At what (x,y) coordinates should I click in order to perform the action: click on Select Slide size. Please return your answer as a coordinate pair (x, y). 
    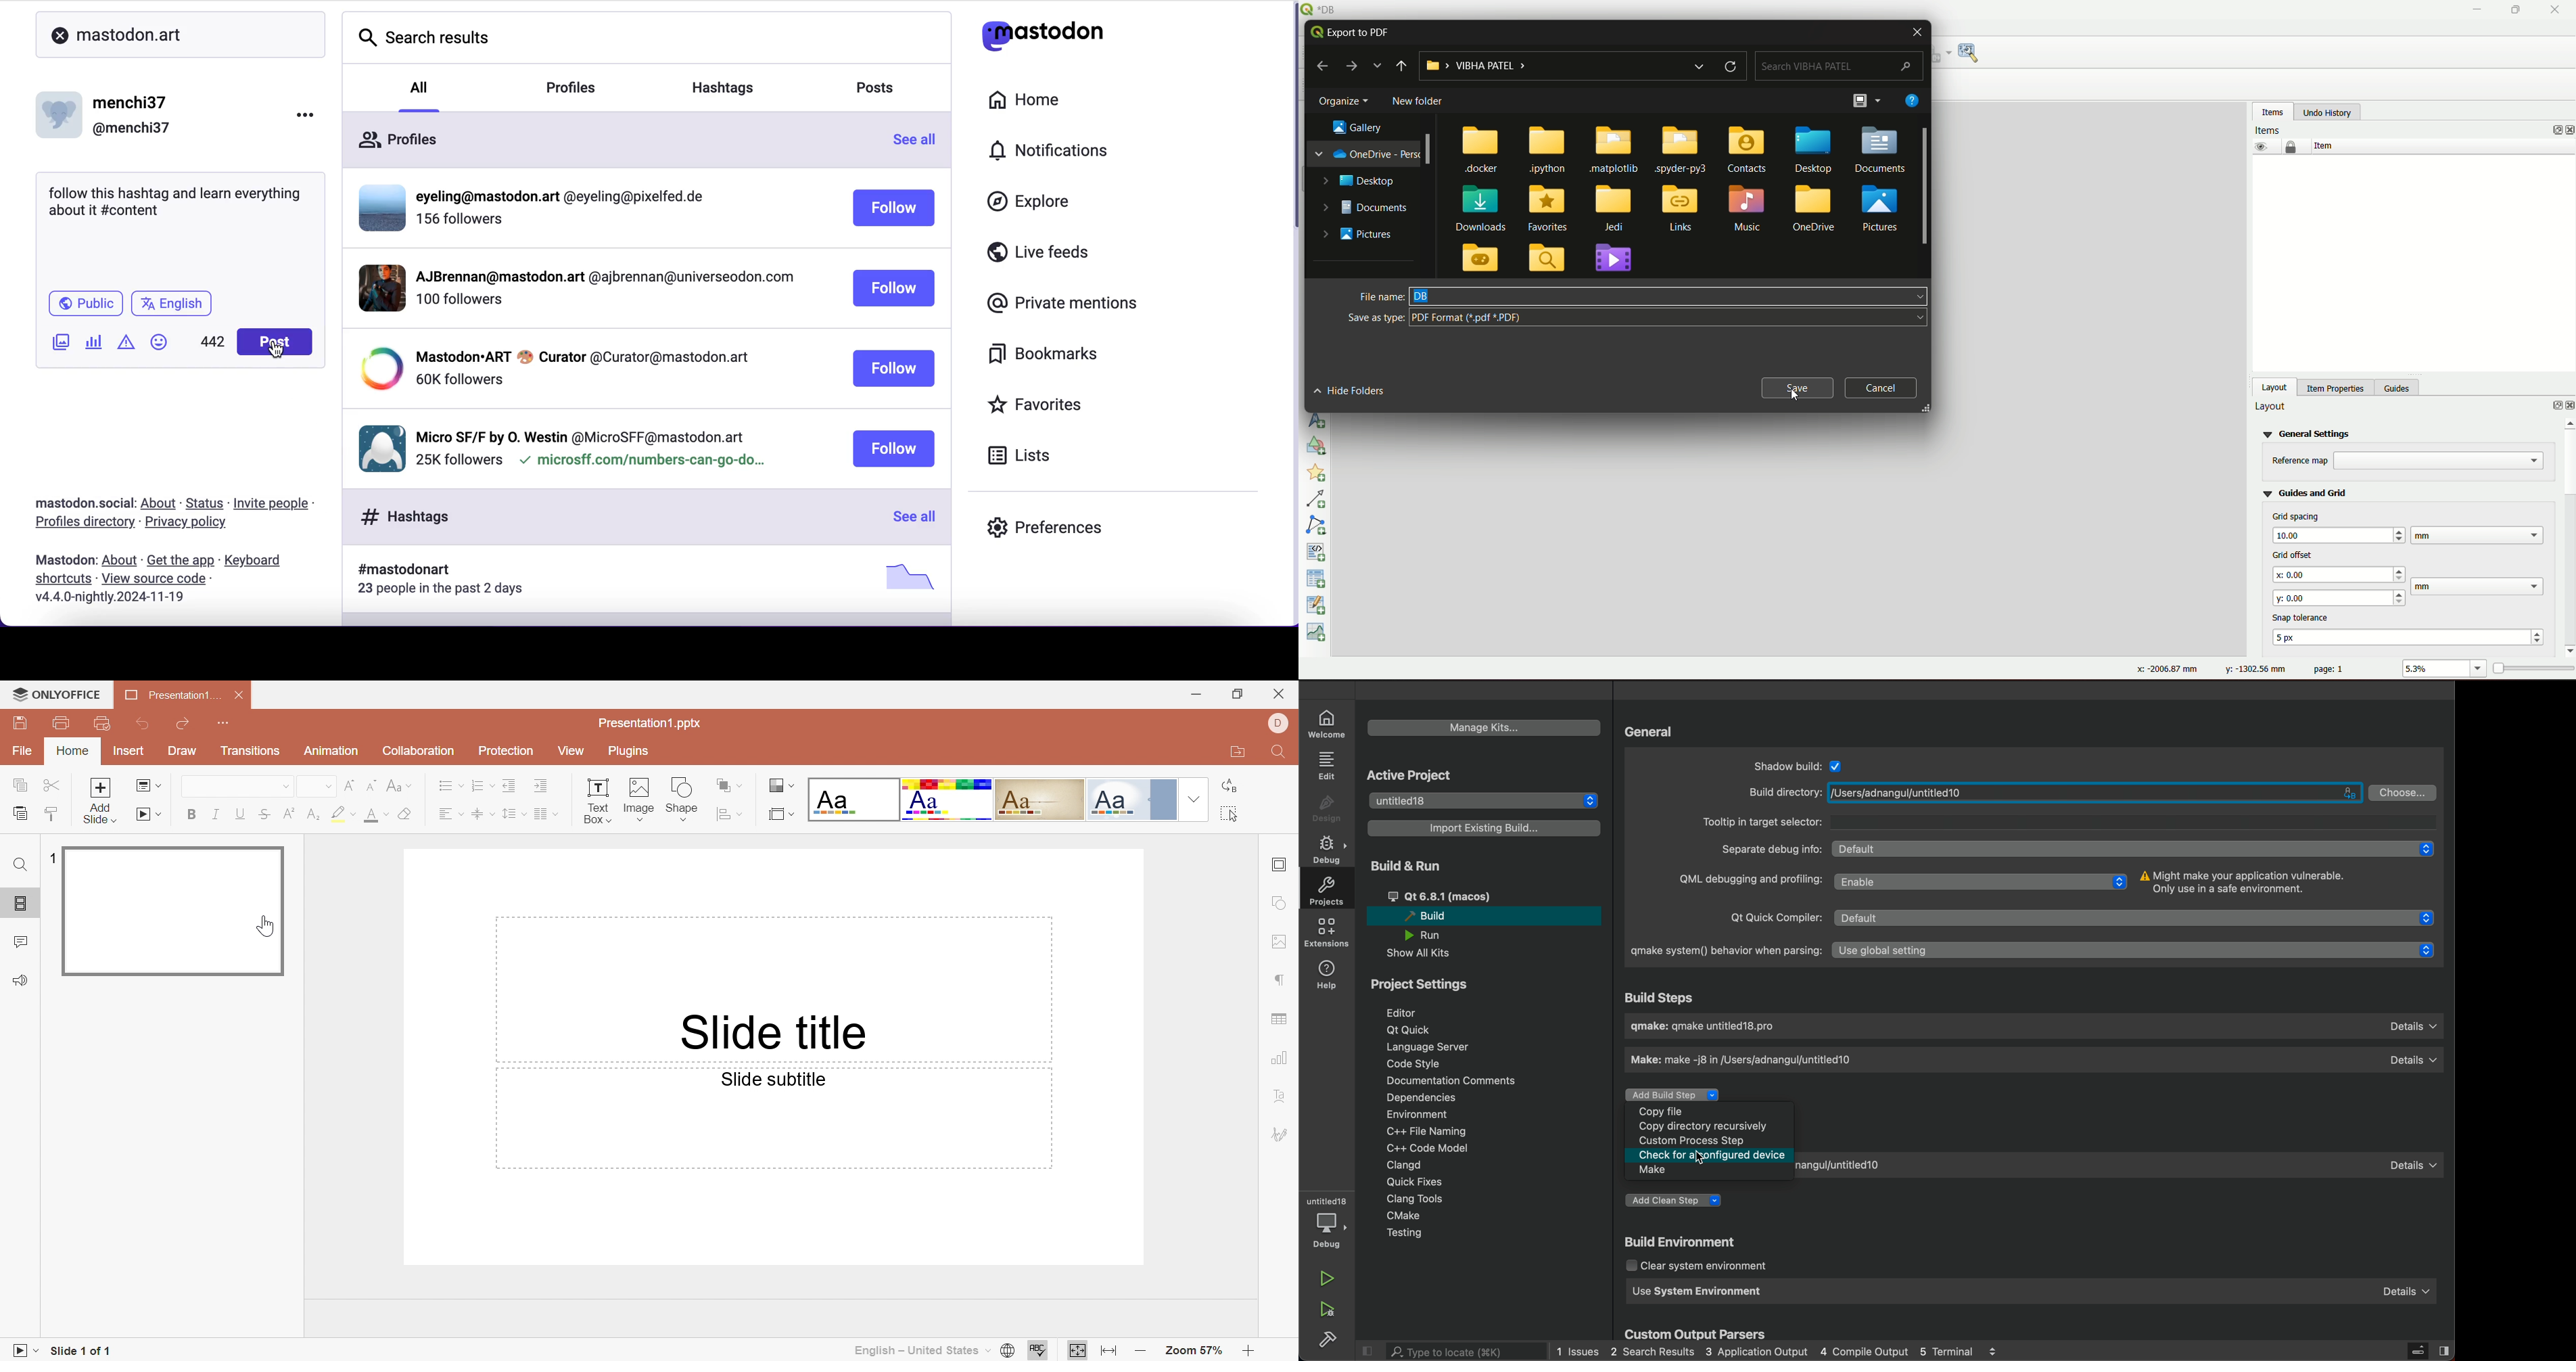
    Looking at the image, I should click on (778, 814).